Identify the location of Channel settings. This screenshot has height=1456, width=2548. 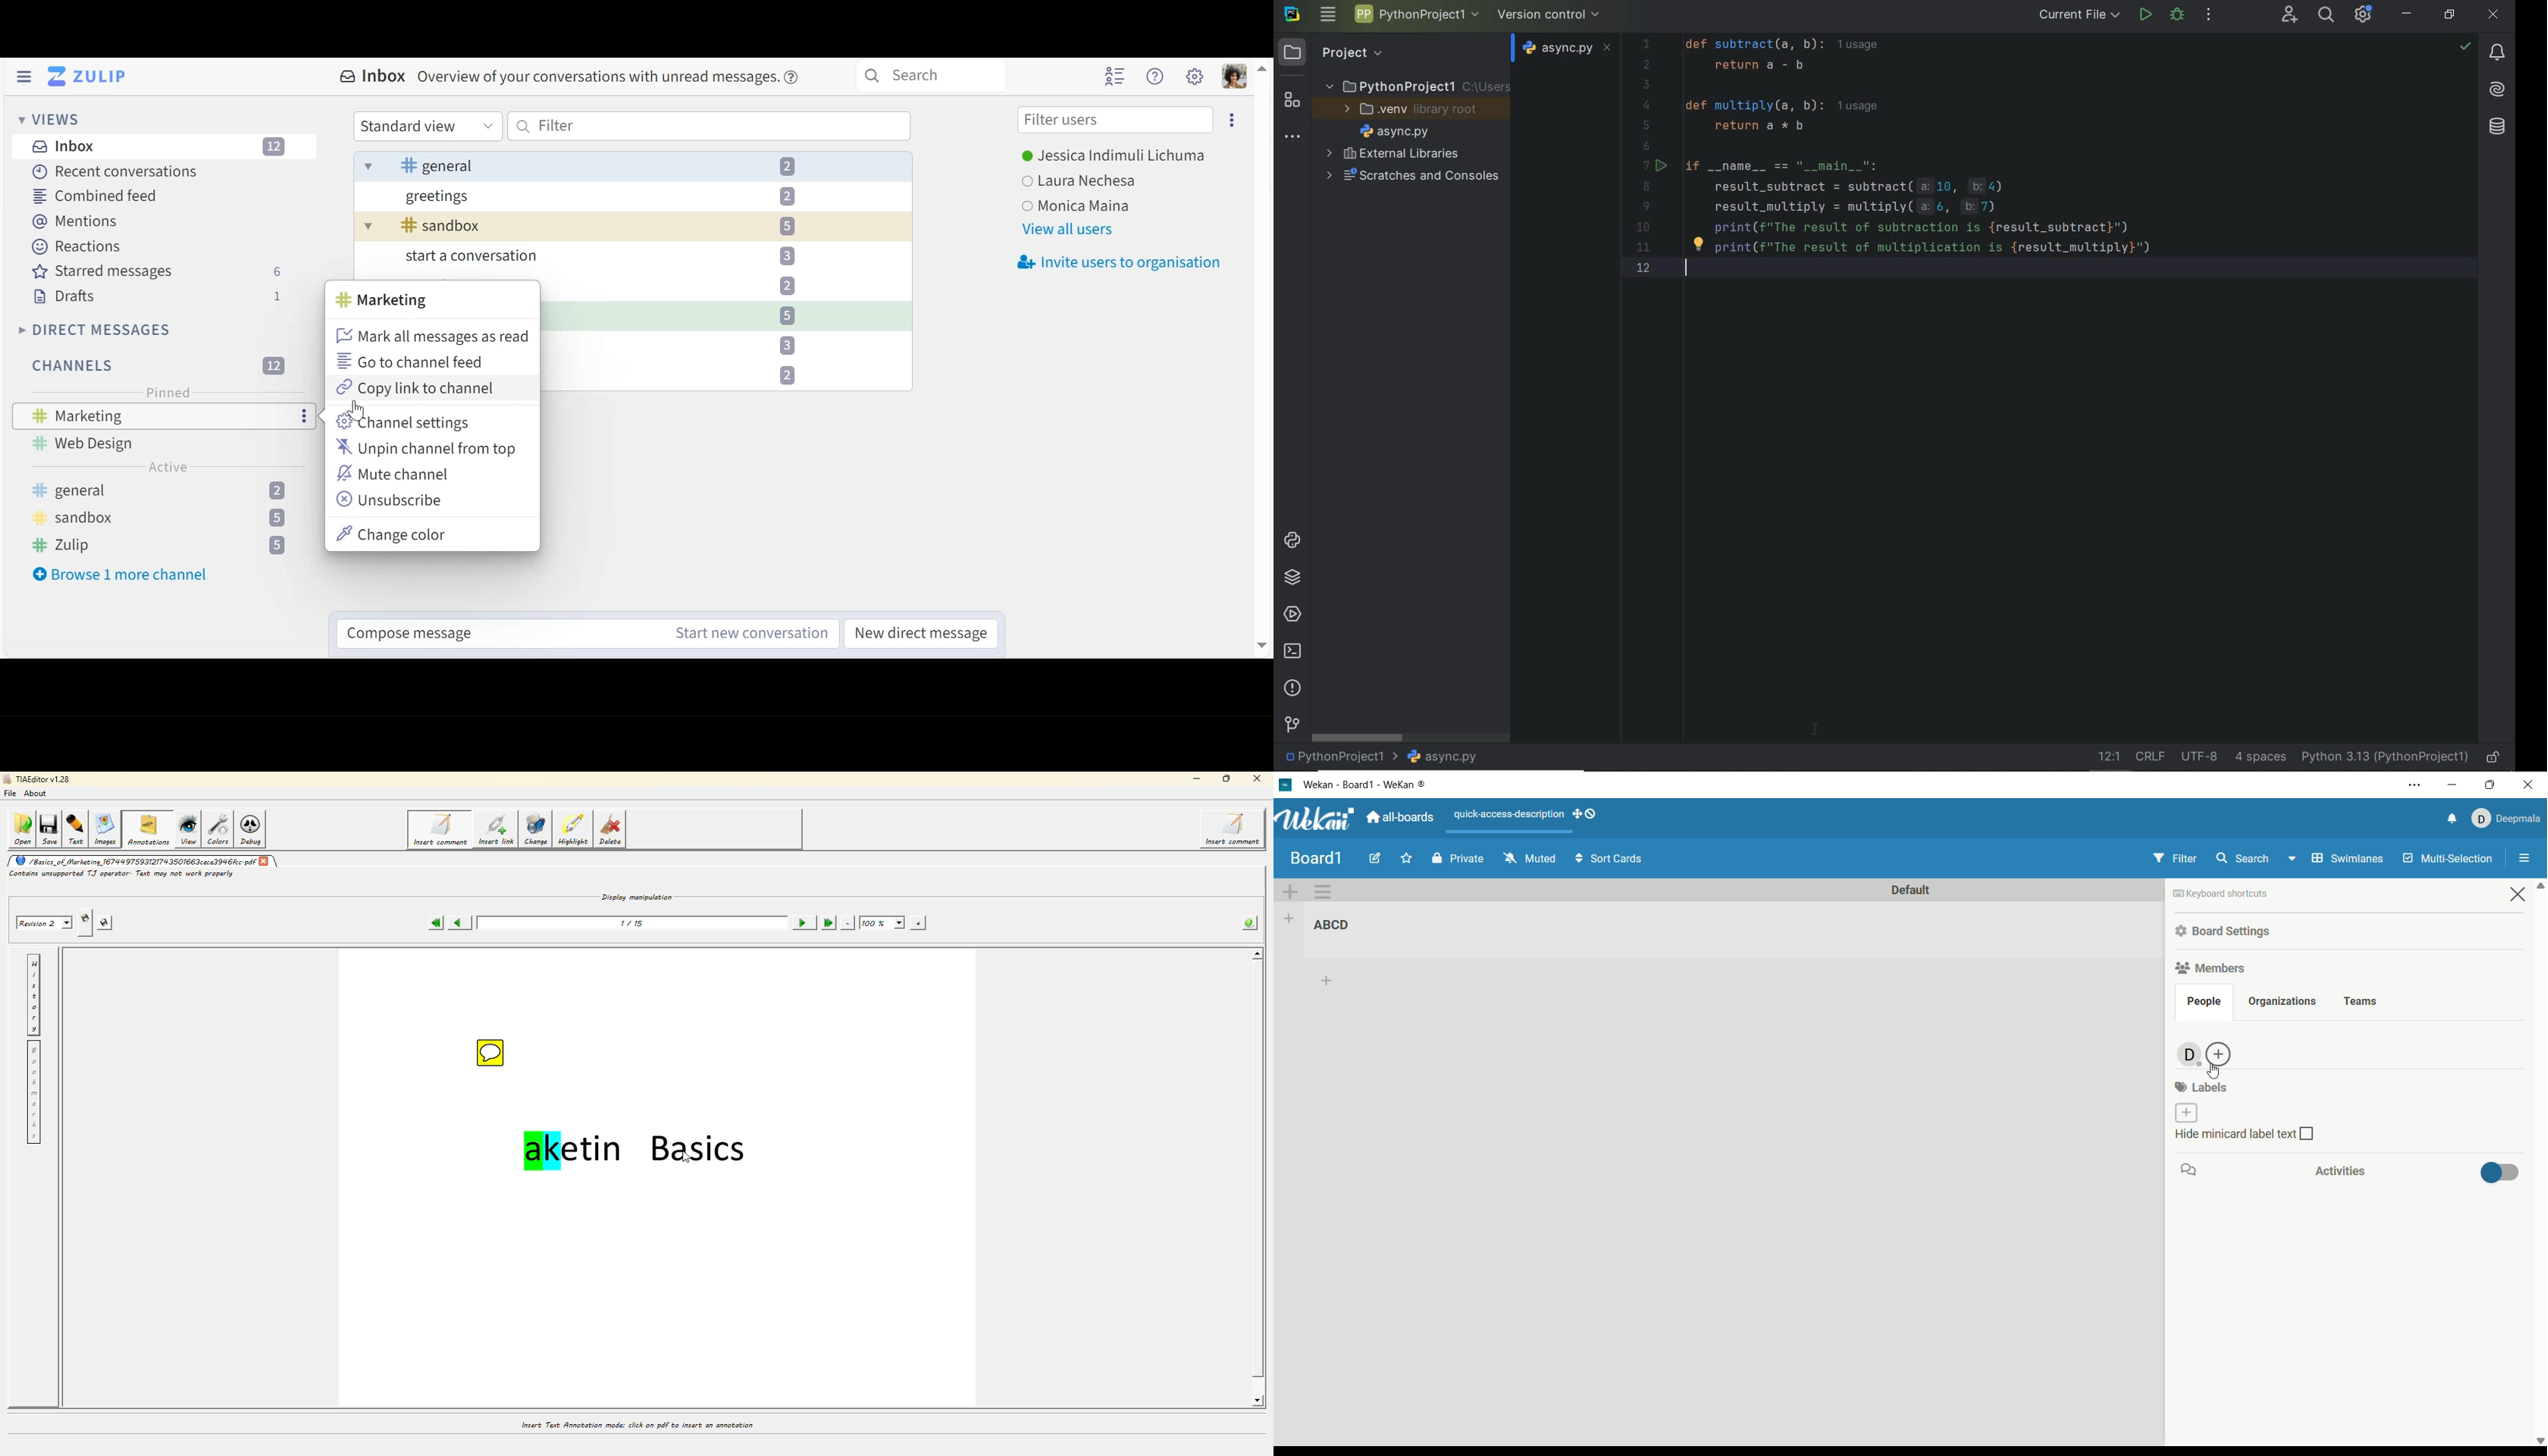
(401, 422).